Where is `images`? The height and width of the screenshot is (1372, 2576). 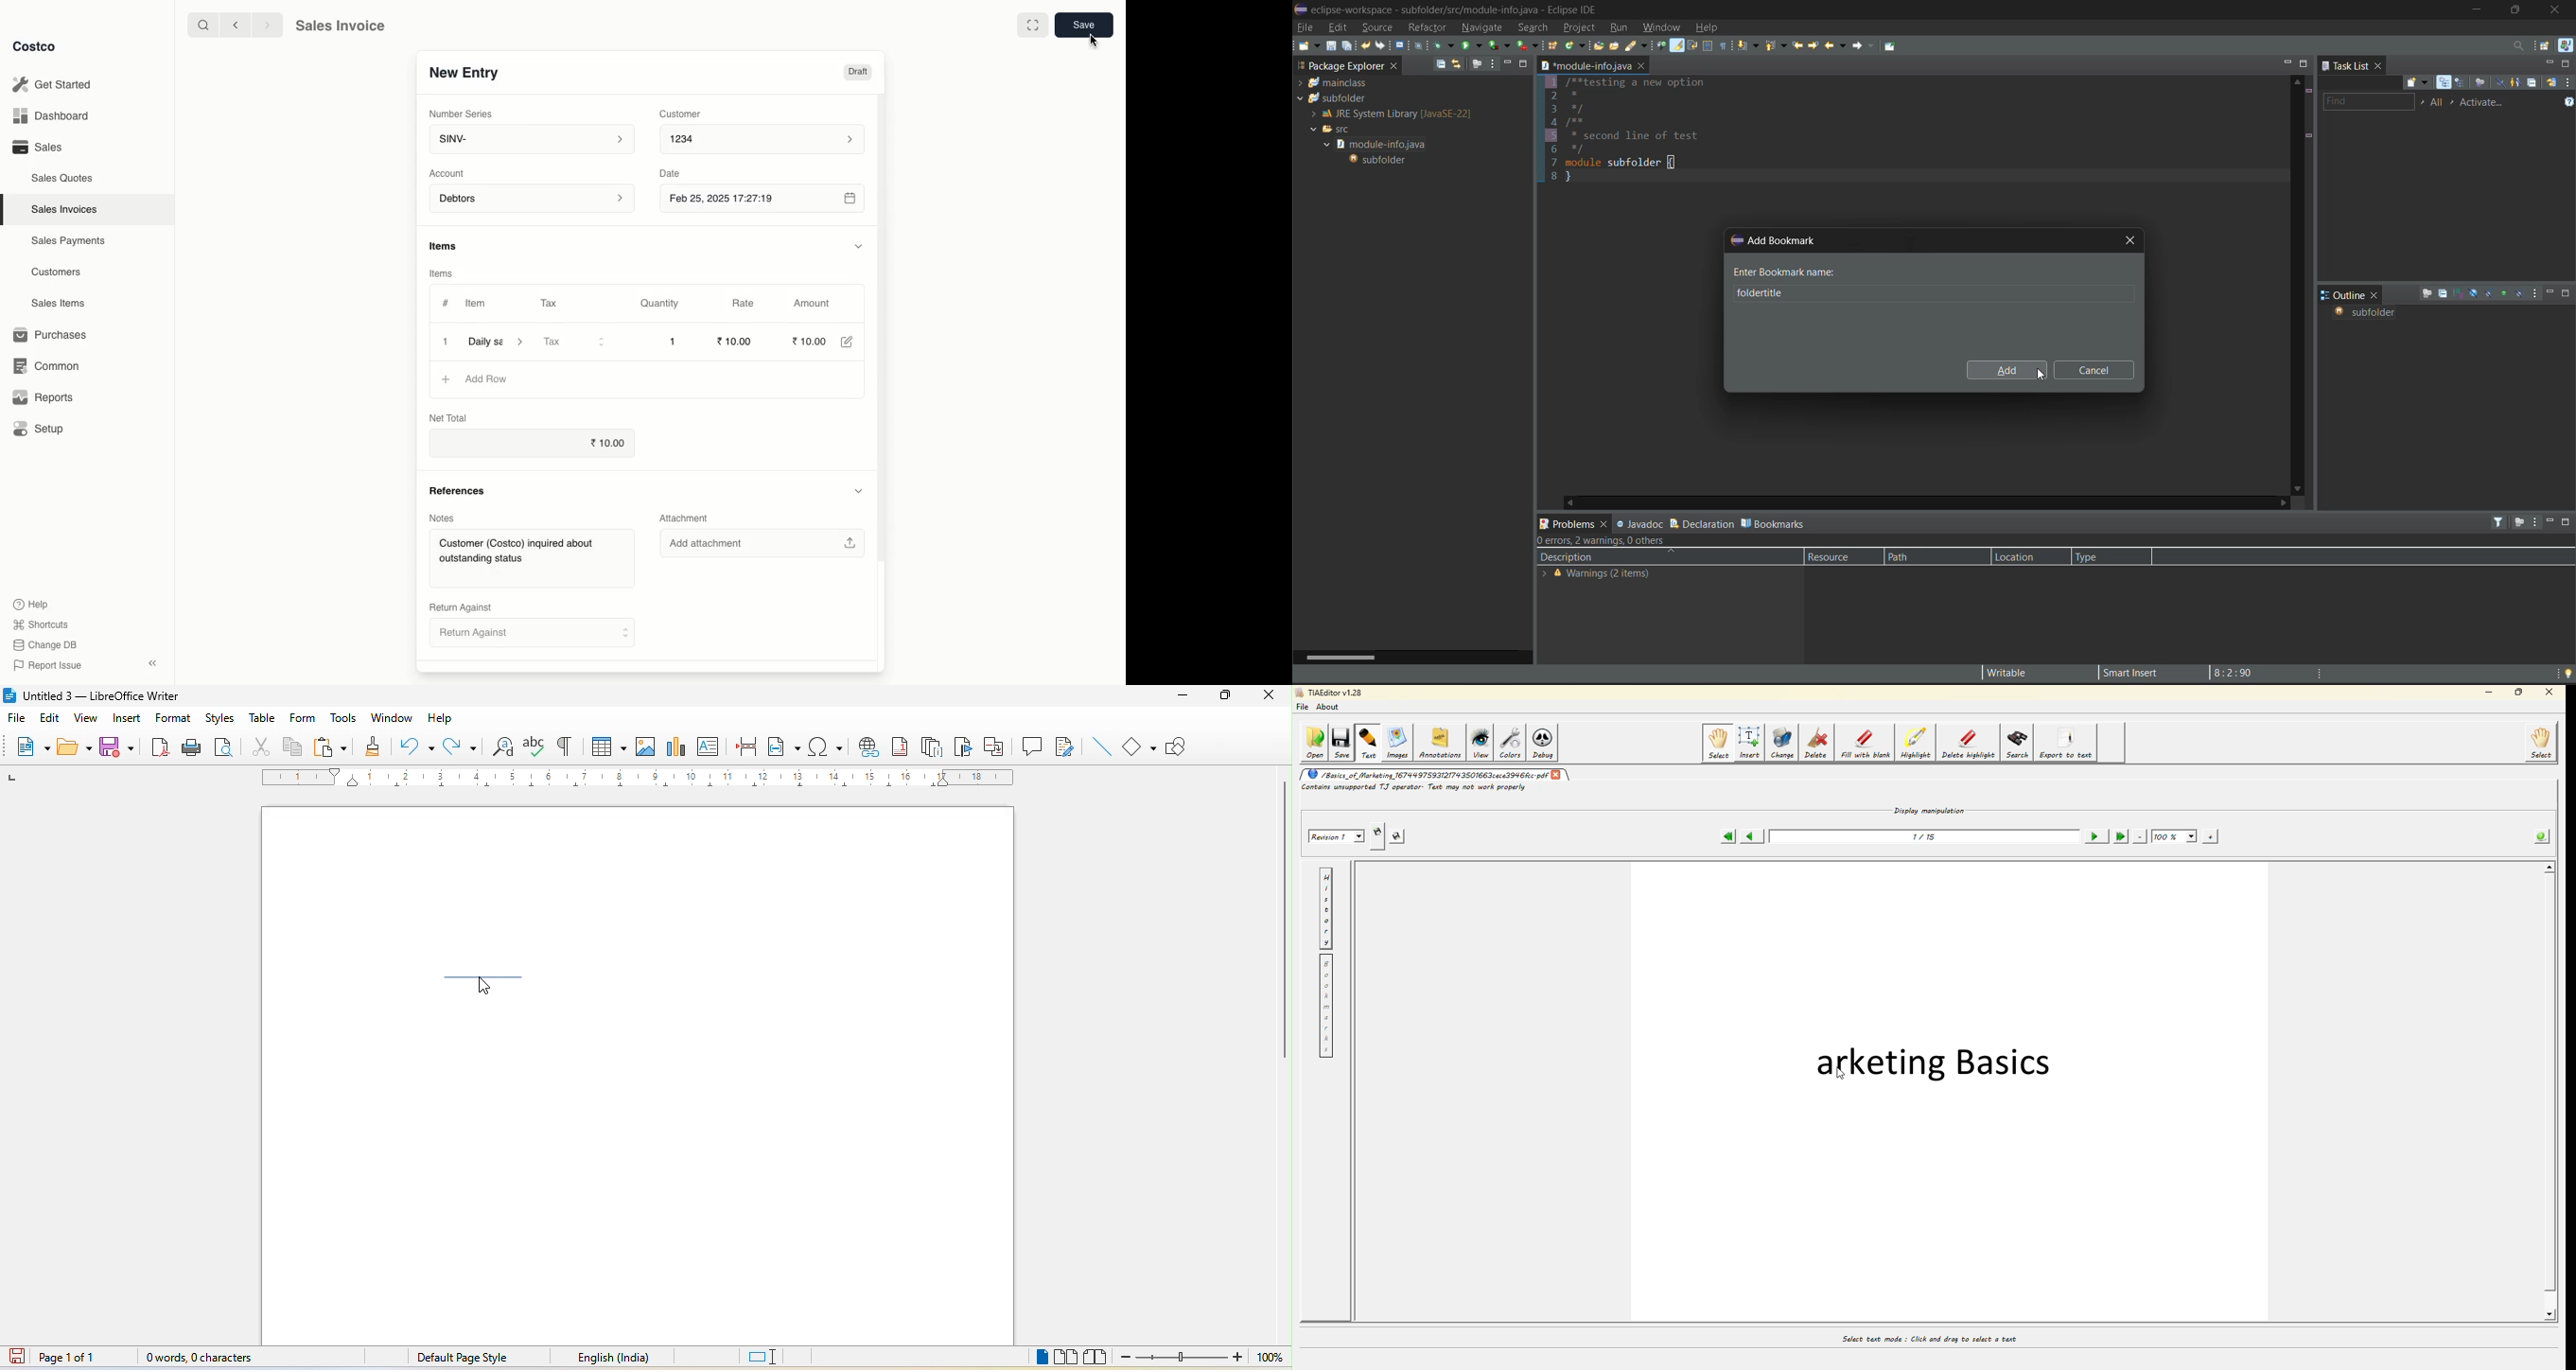
images is located at coordinates (1396, 742).